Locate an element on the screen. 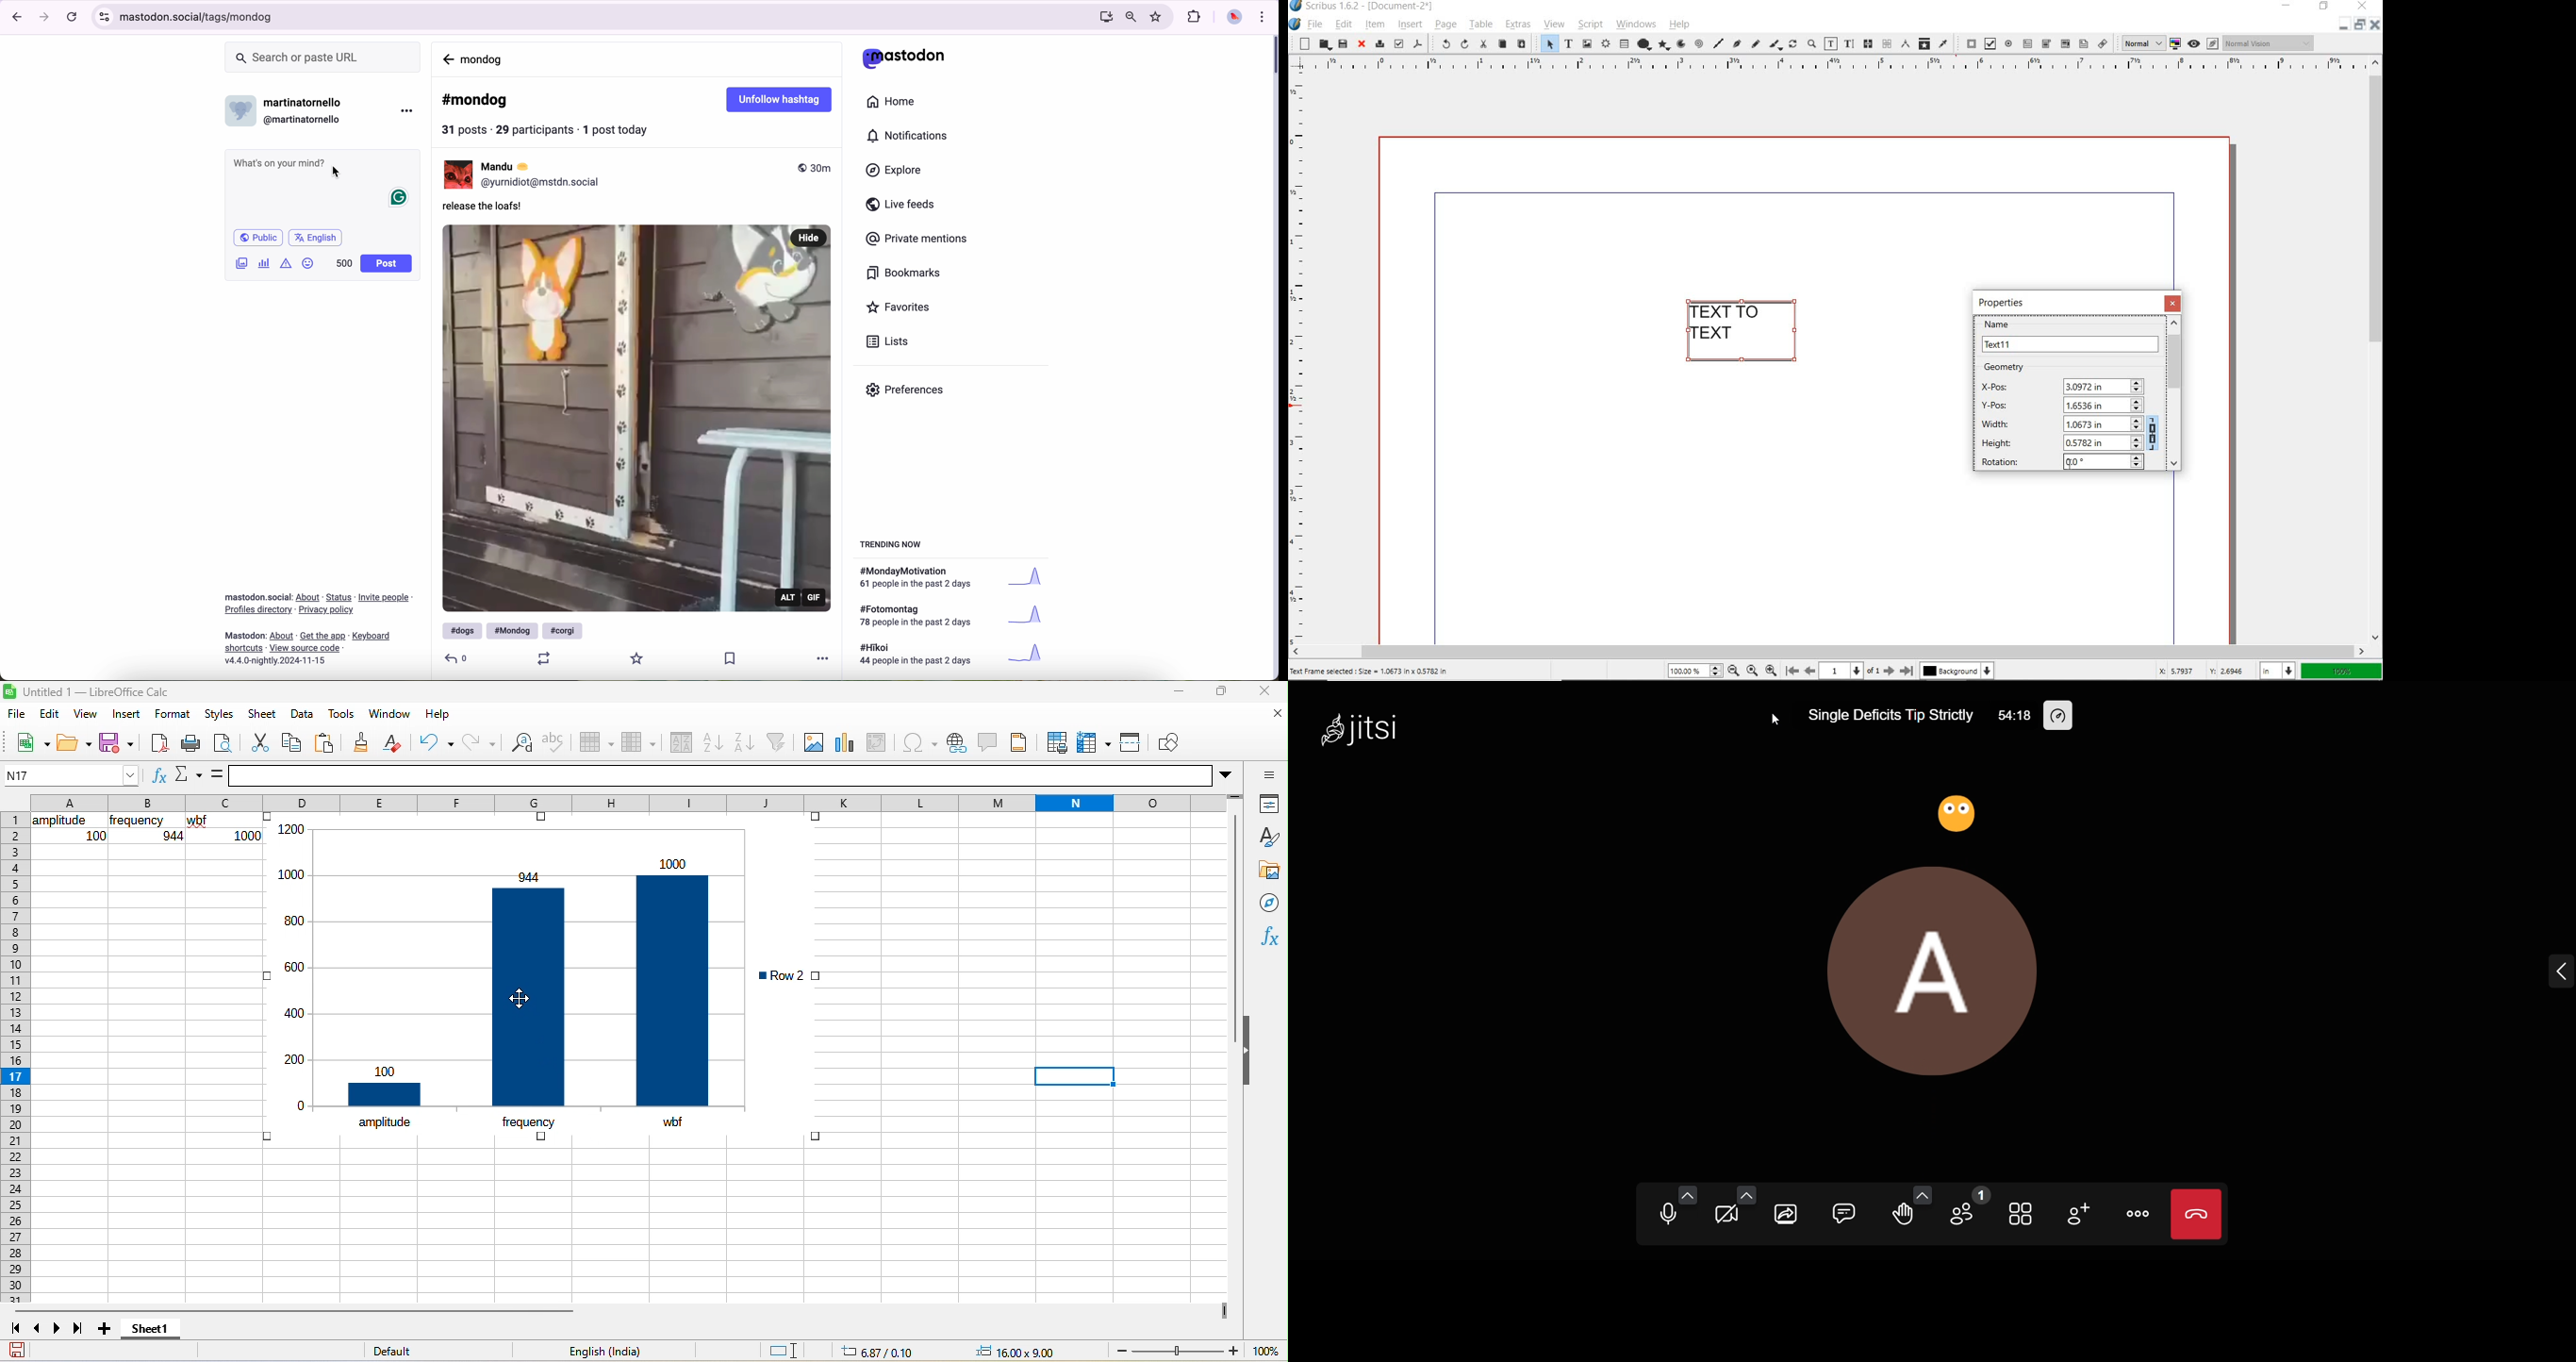 The image size is (2576, 1372). coordinates is located at coordinates (2200, 671).